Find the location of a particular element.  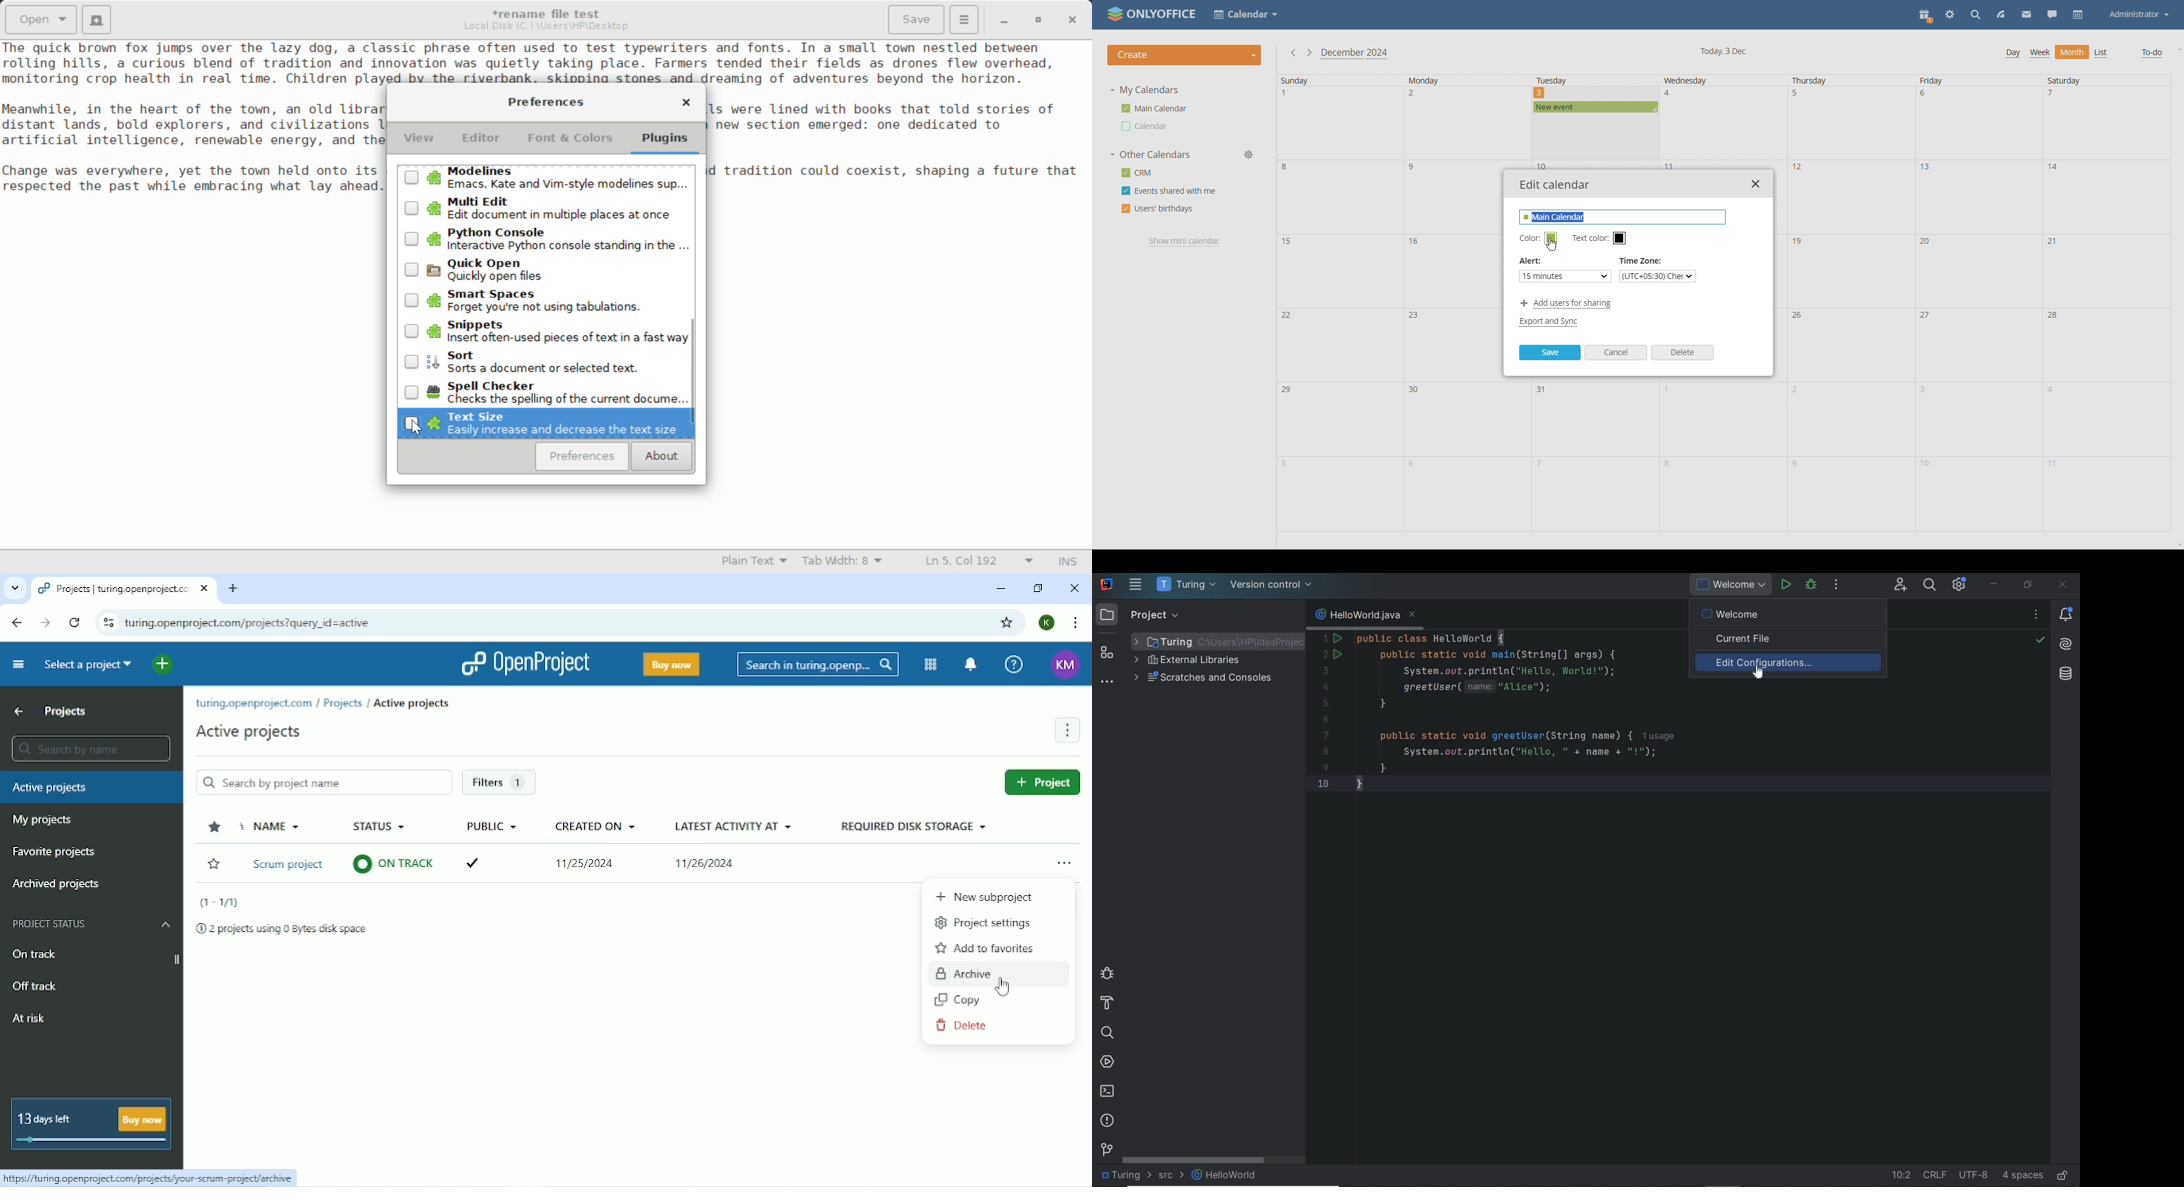

date is located at coordinates (1719, 420).